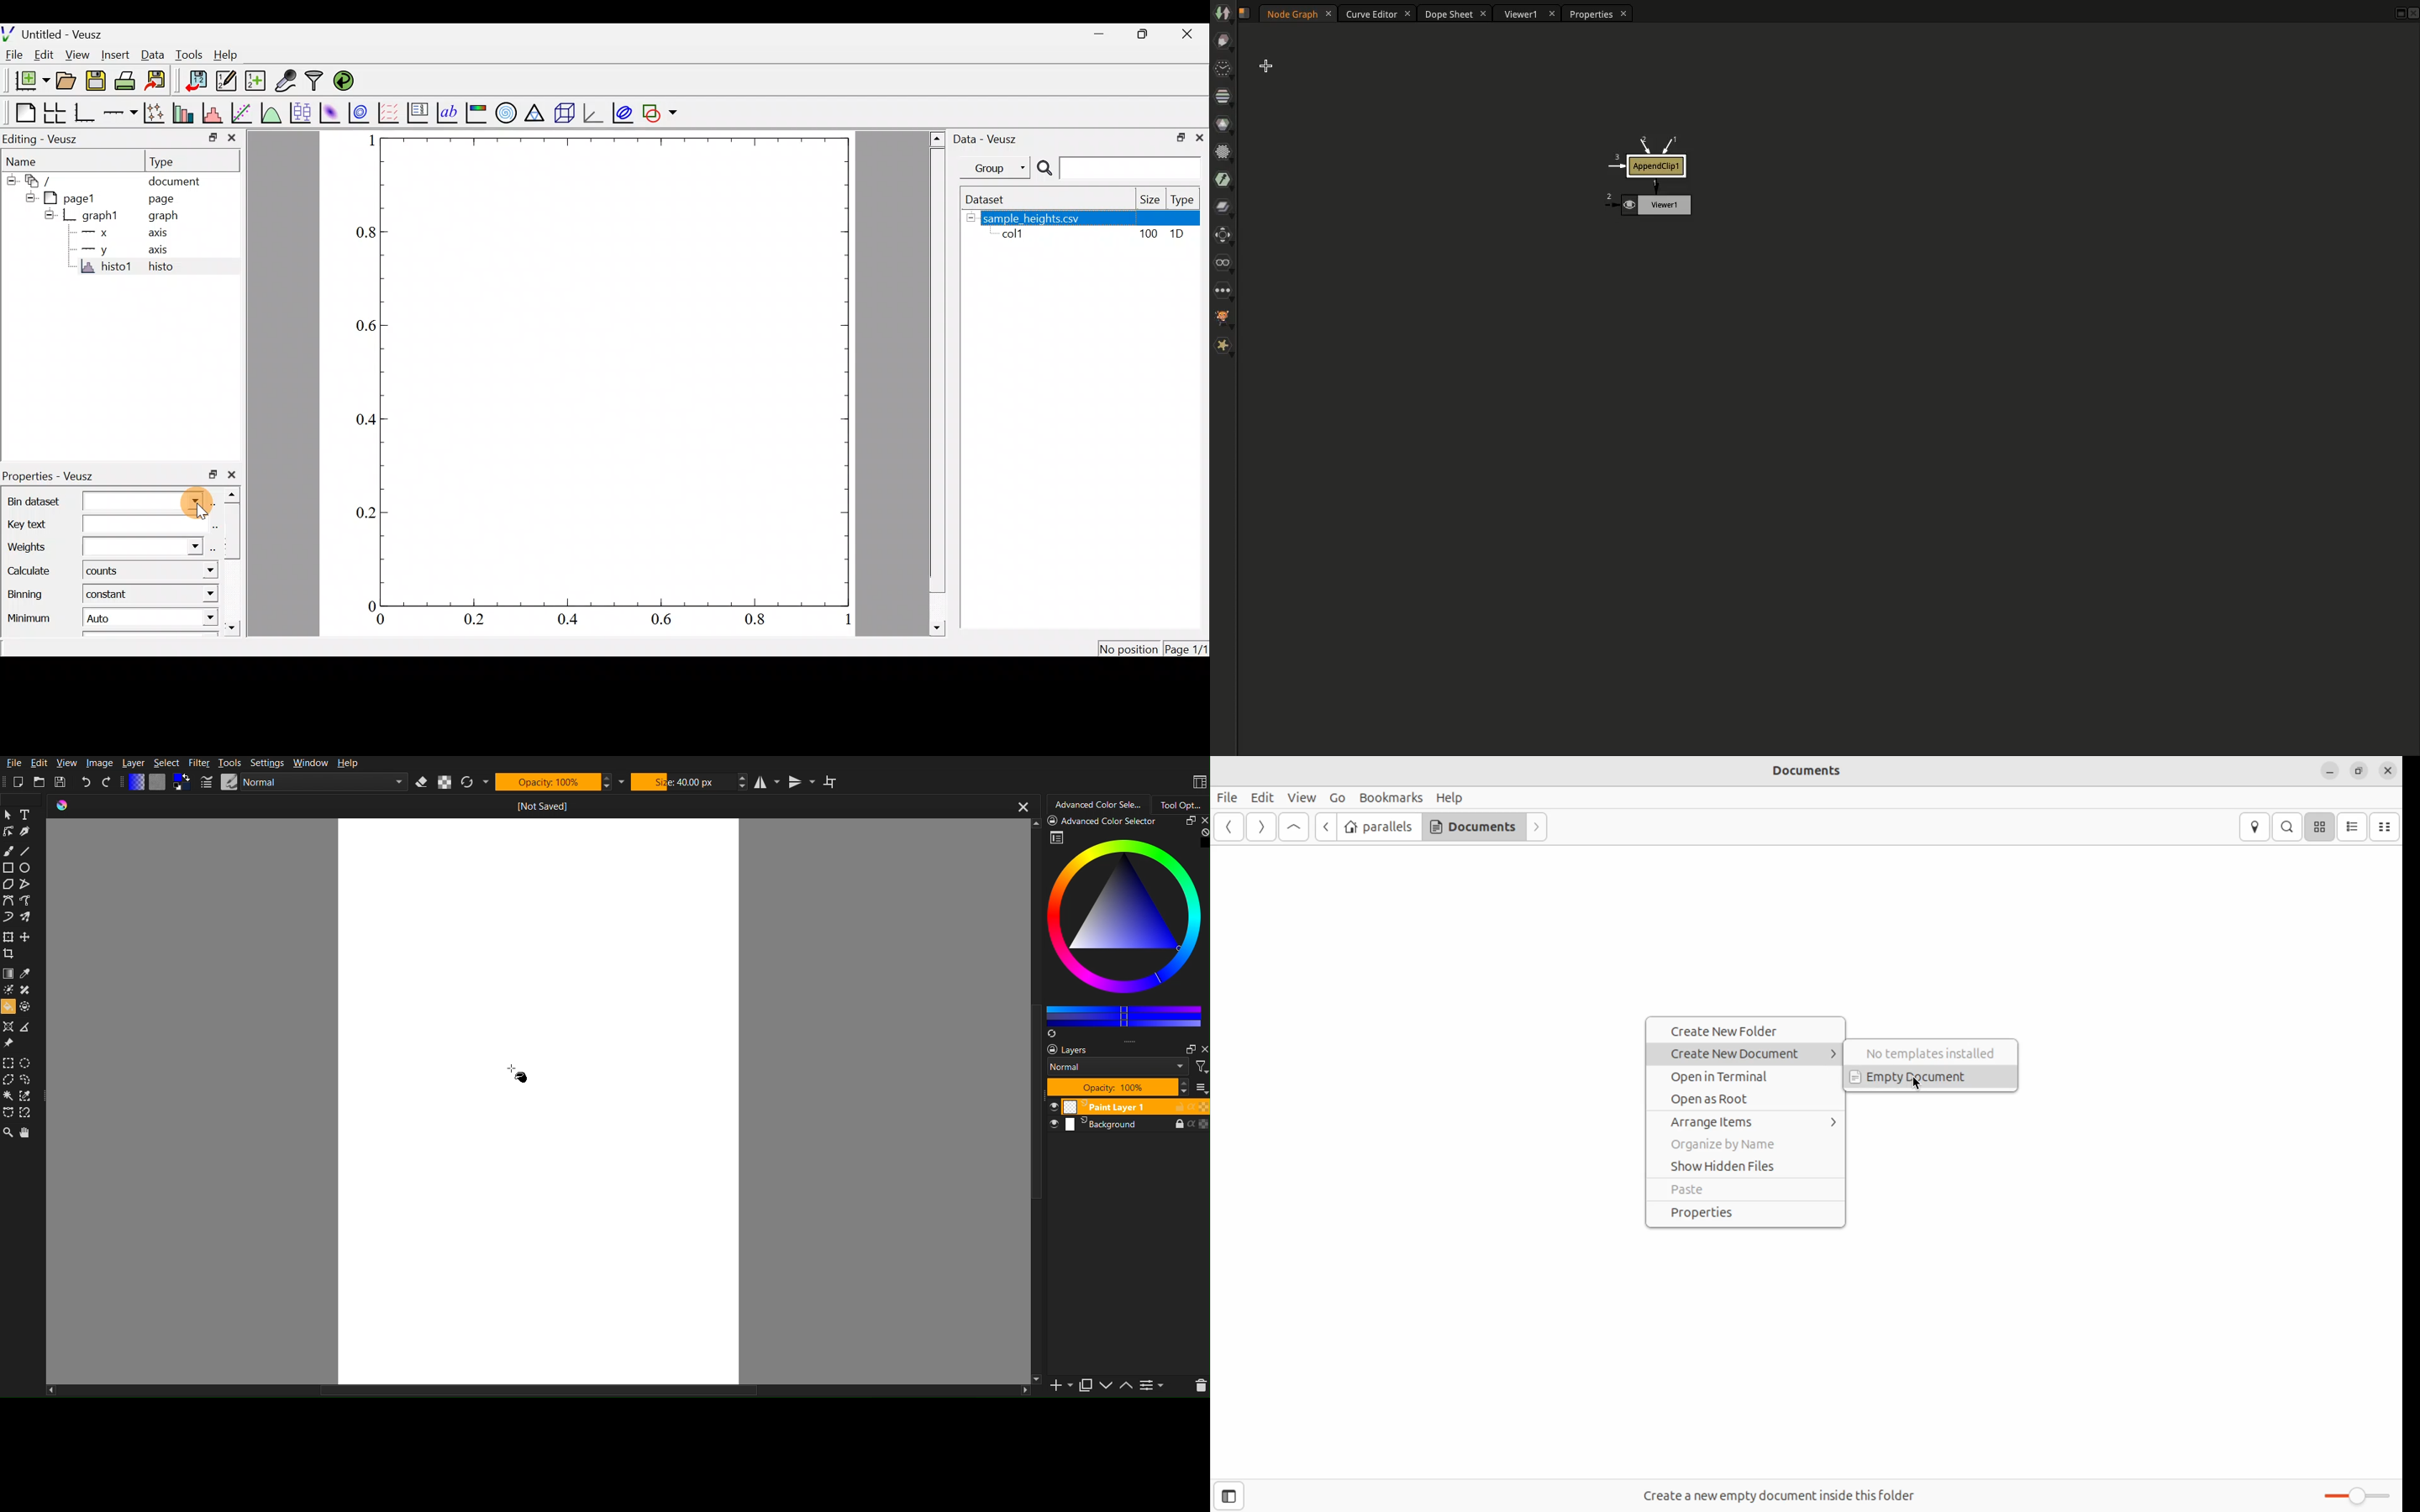  I want to click on list view, so click(1201, 1087).